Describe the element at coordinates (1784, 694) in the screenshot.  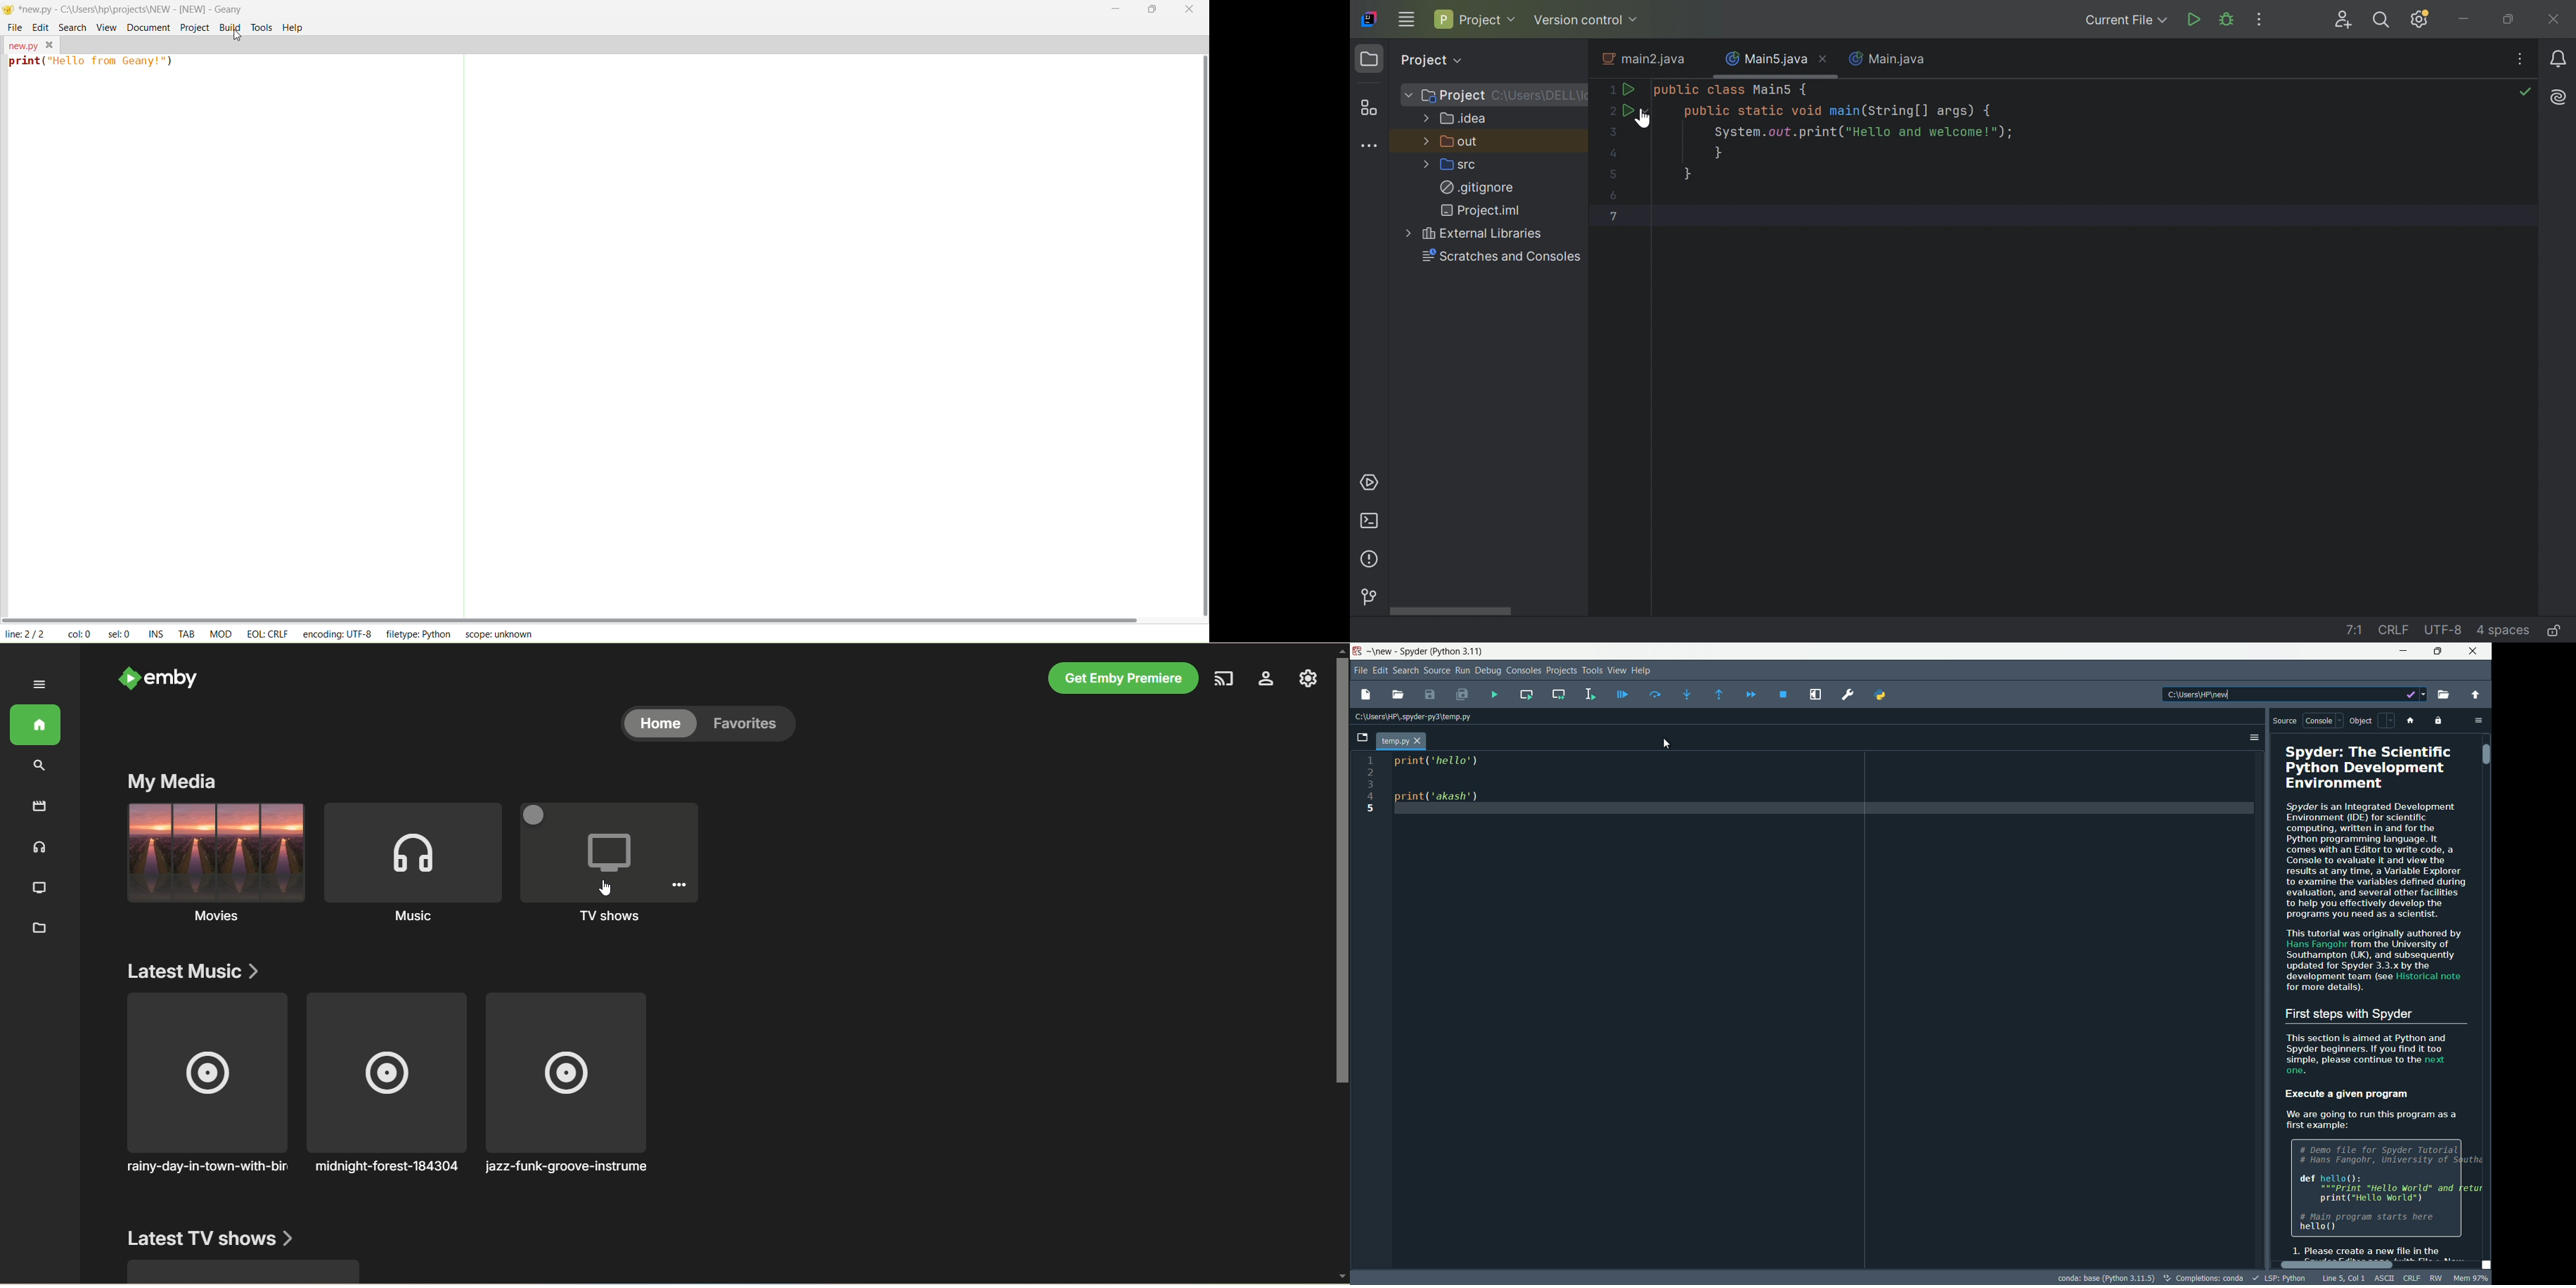
I see `stop debugging` at that location.